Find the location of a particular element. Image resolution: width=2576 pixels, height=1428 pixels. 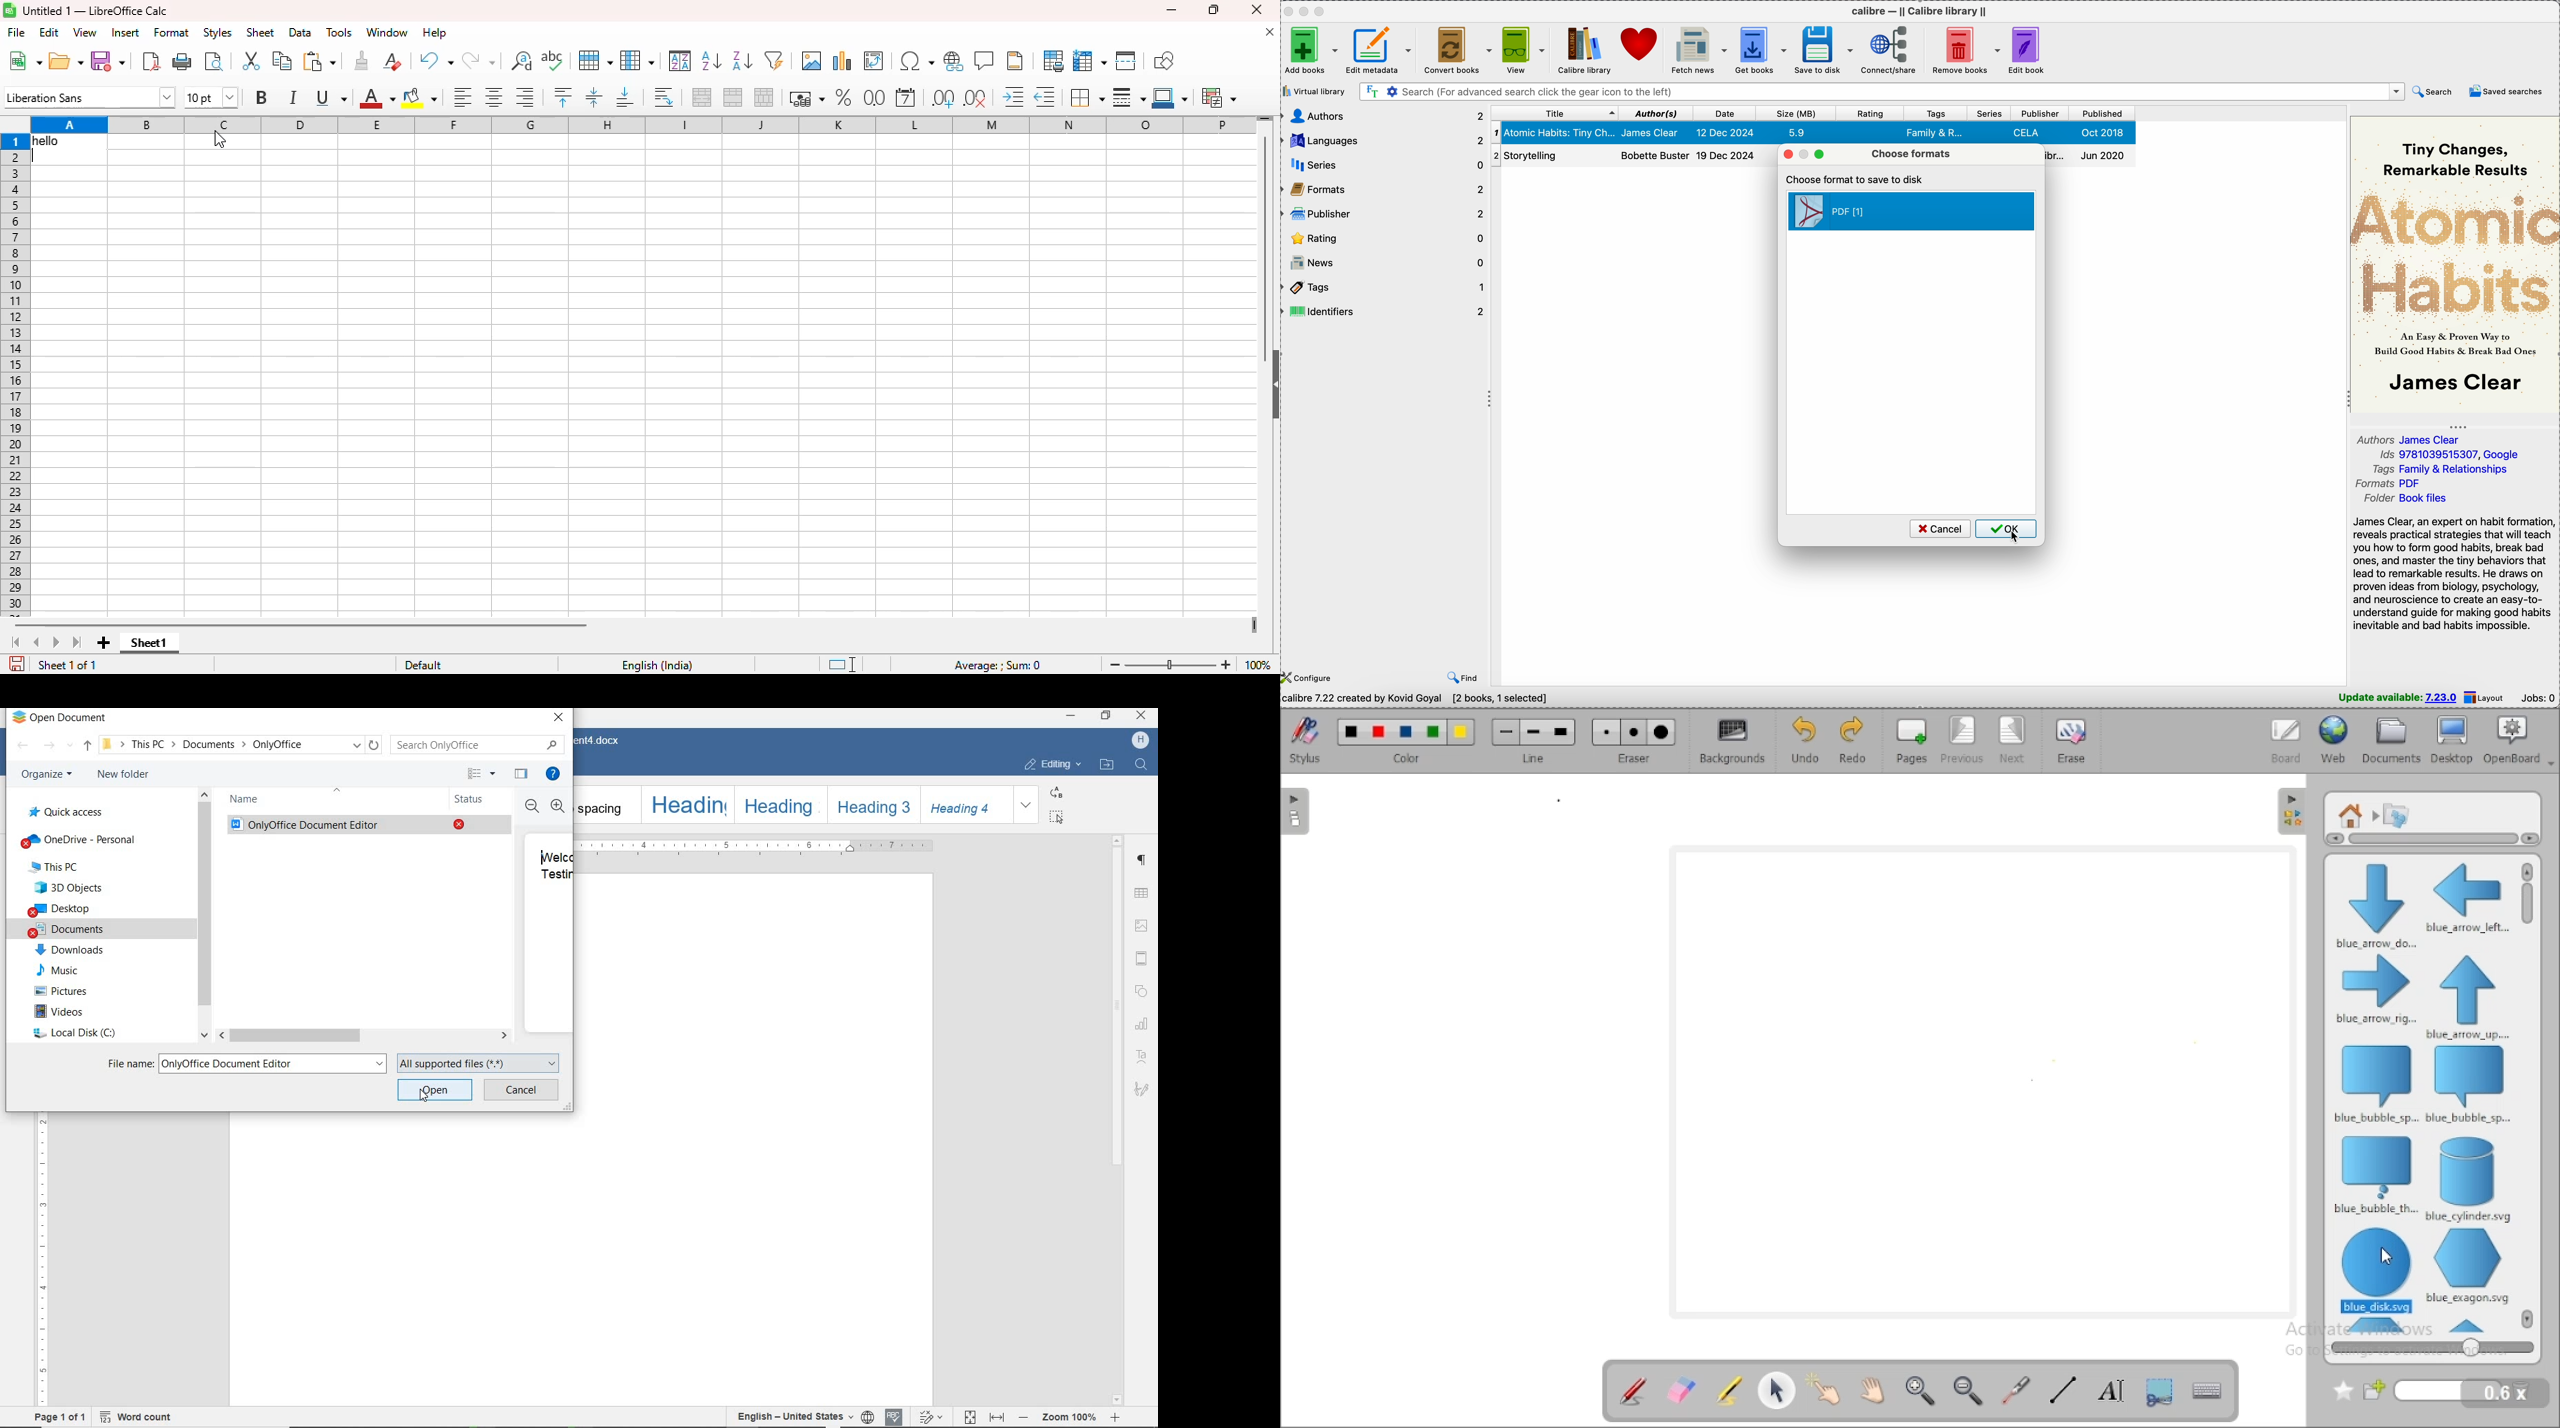

cancel is located at coordinates (1938, 529).